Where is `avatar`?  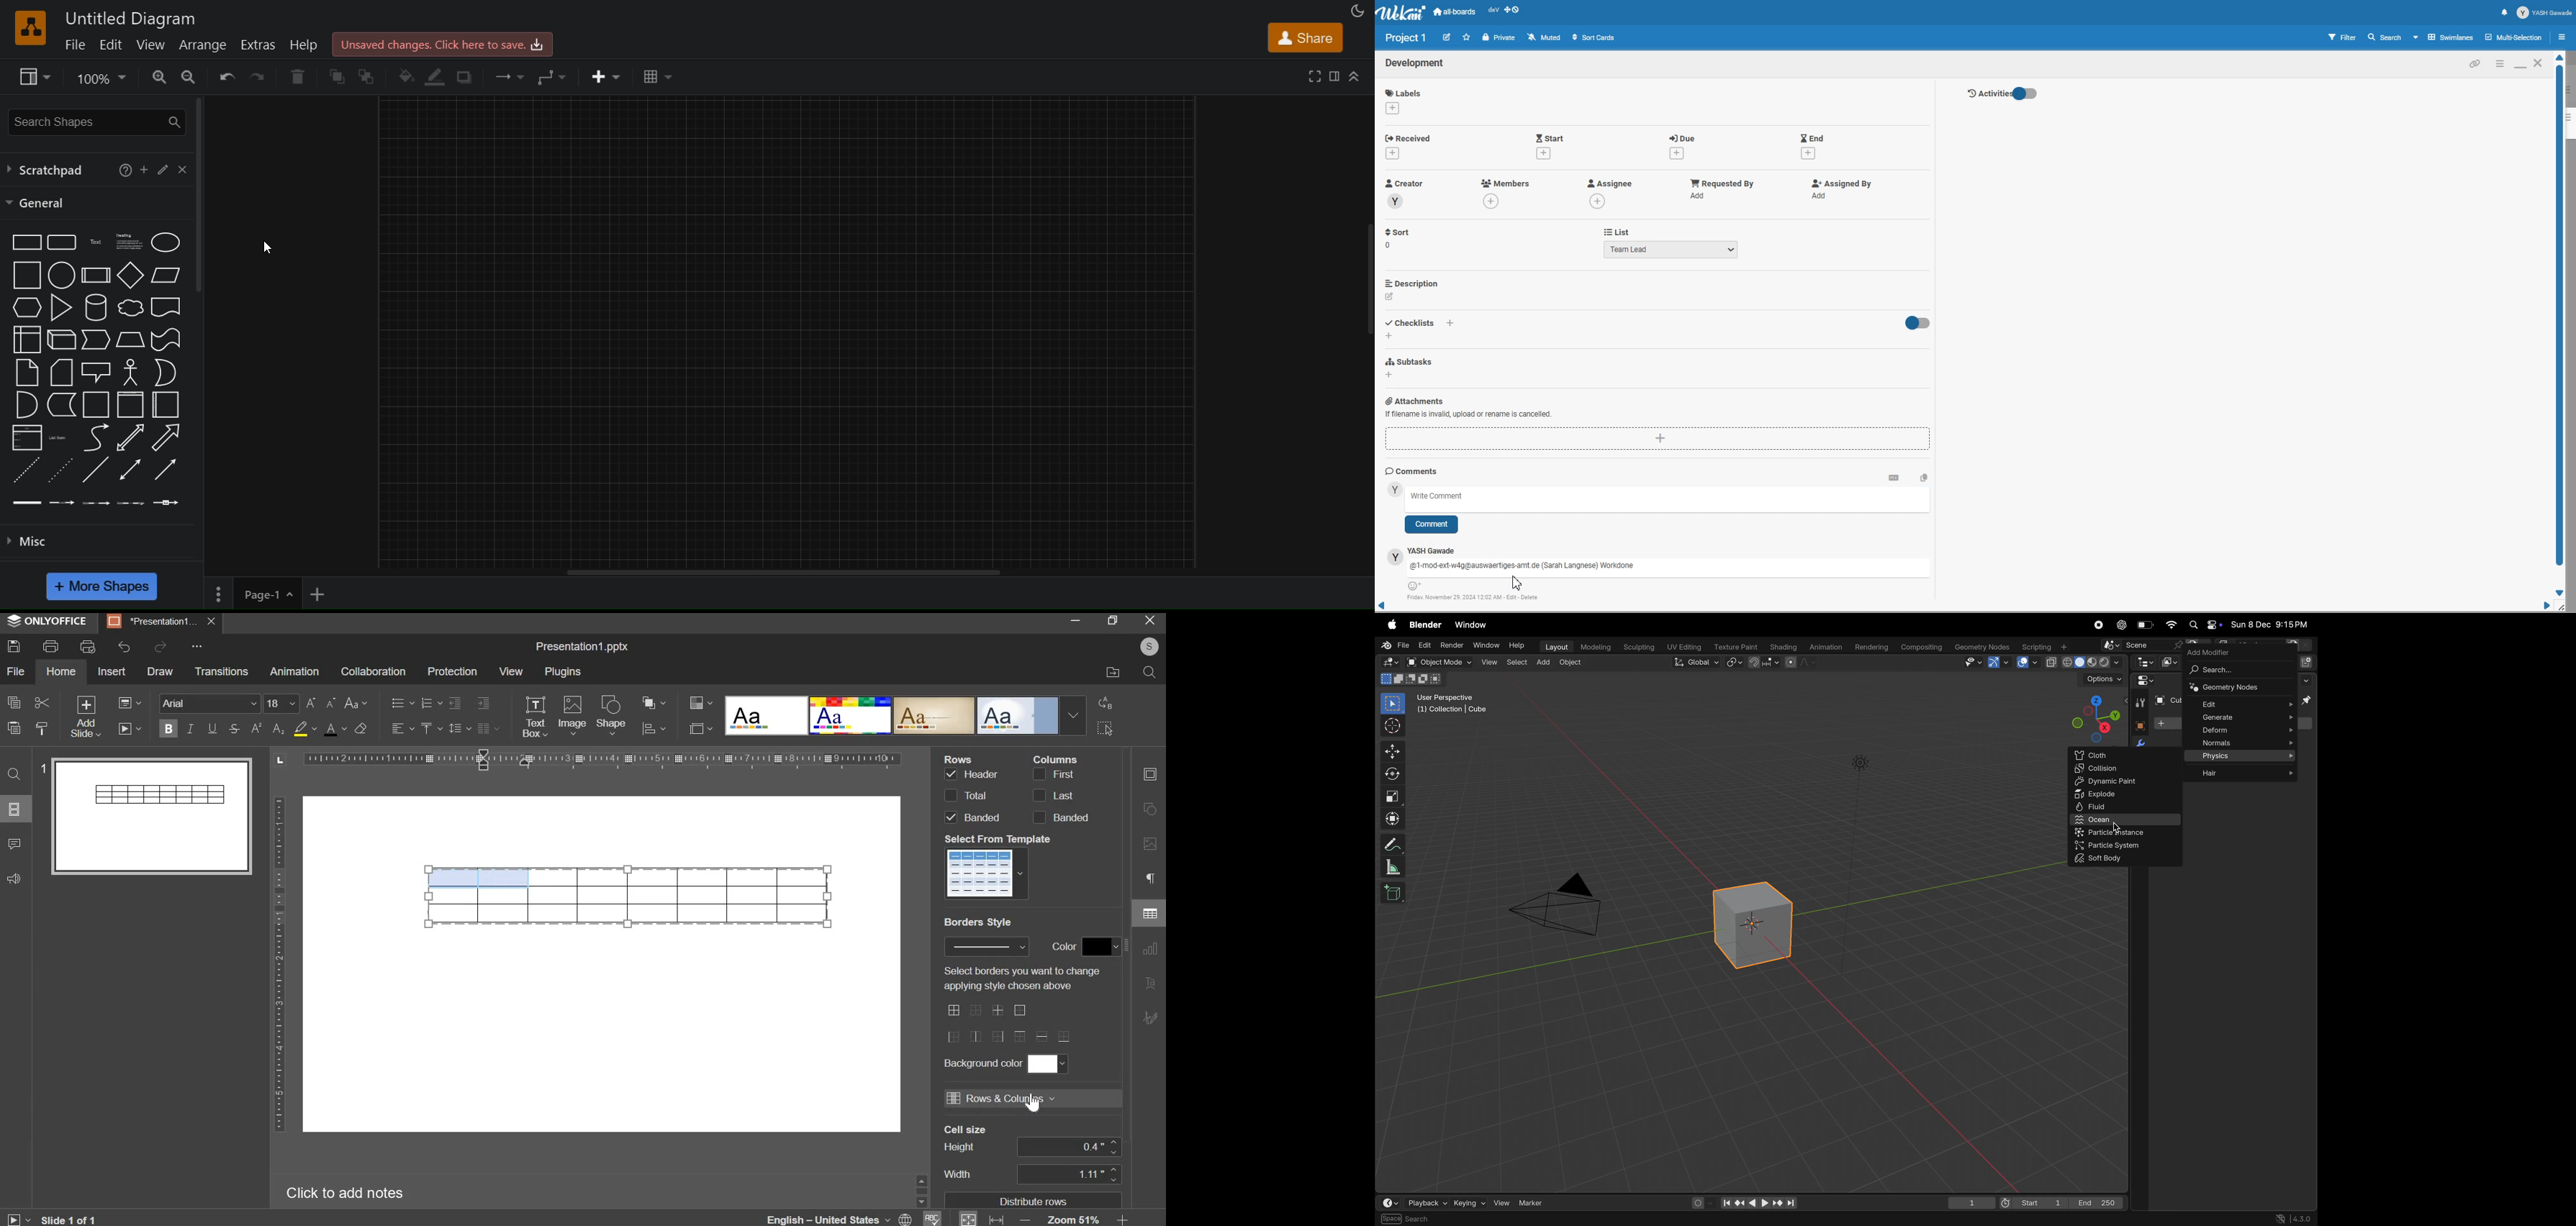 avatar is located at coordinates (1395, 490).